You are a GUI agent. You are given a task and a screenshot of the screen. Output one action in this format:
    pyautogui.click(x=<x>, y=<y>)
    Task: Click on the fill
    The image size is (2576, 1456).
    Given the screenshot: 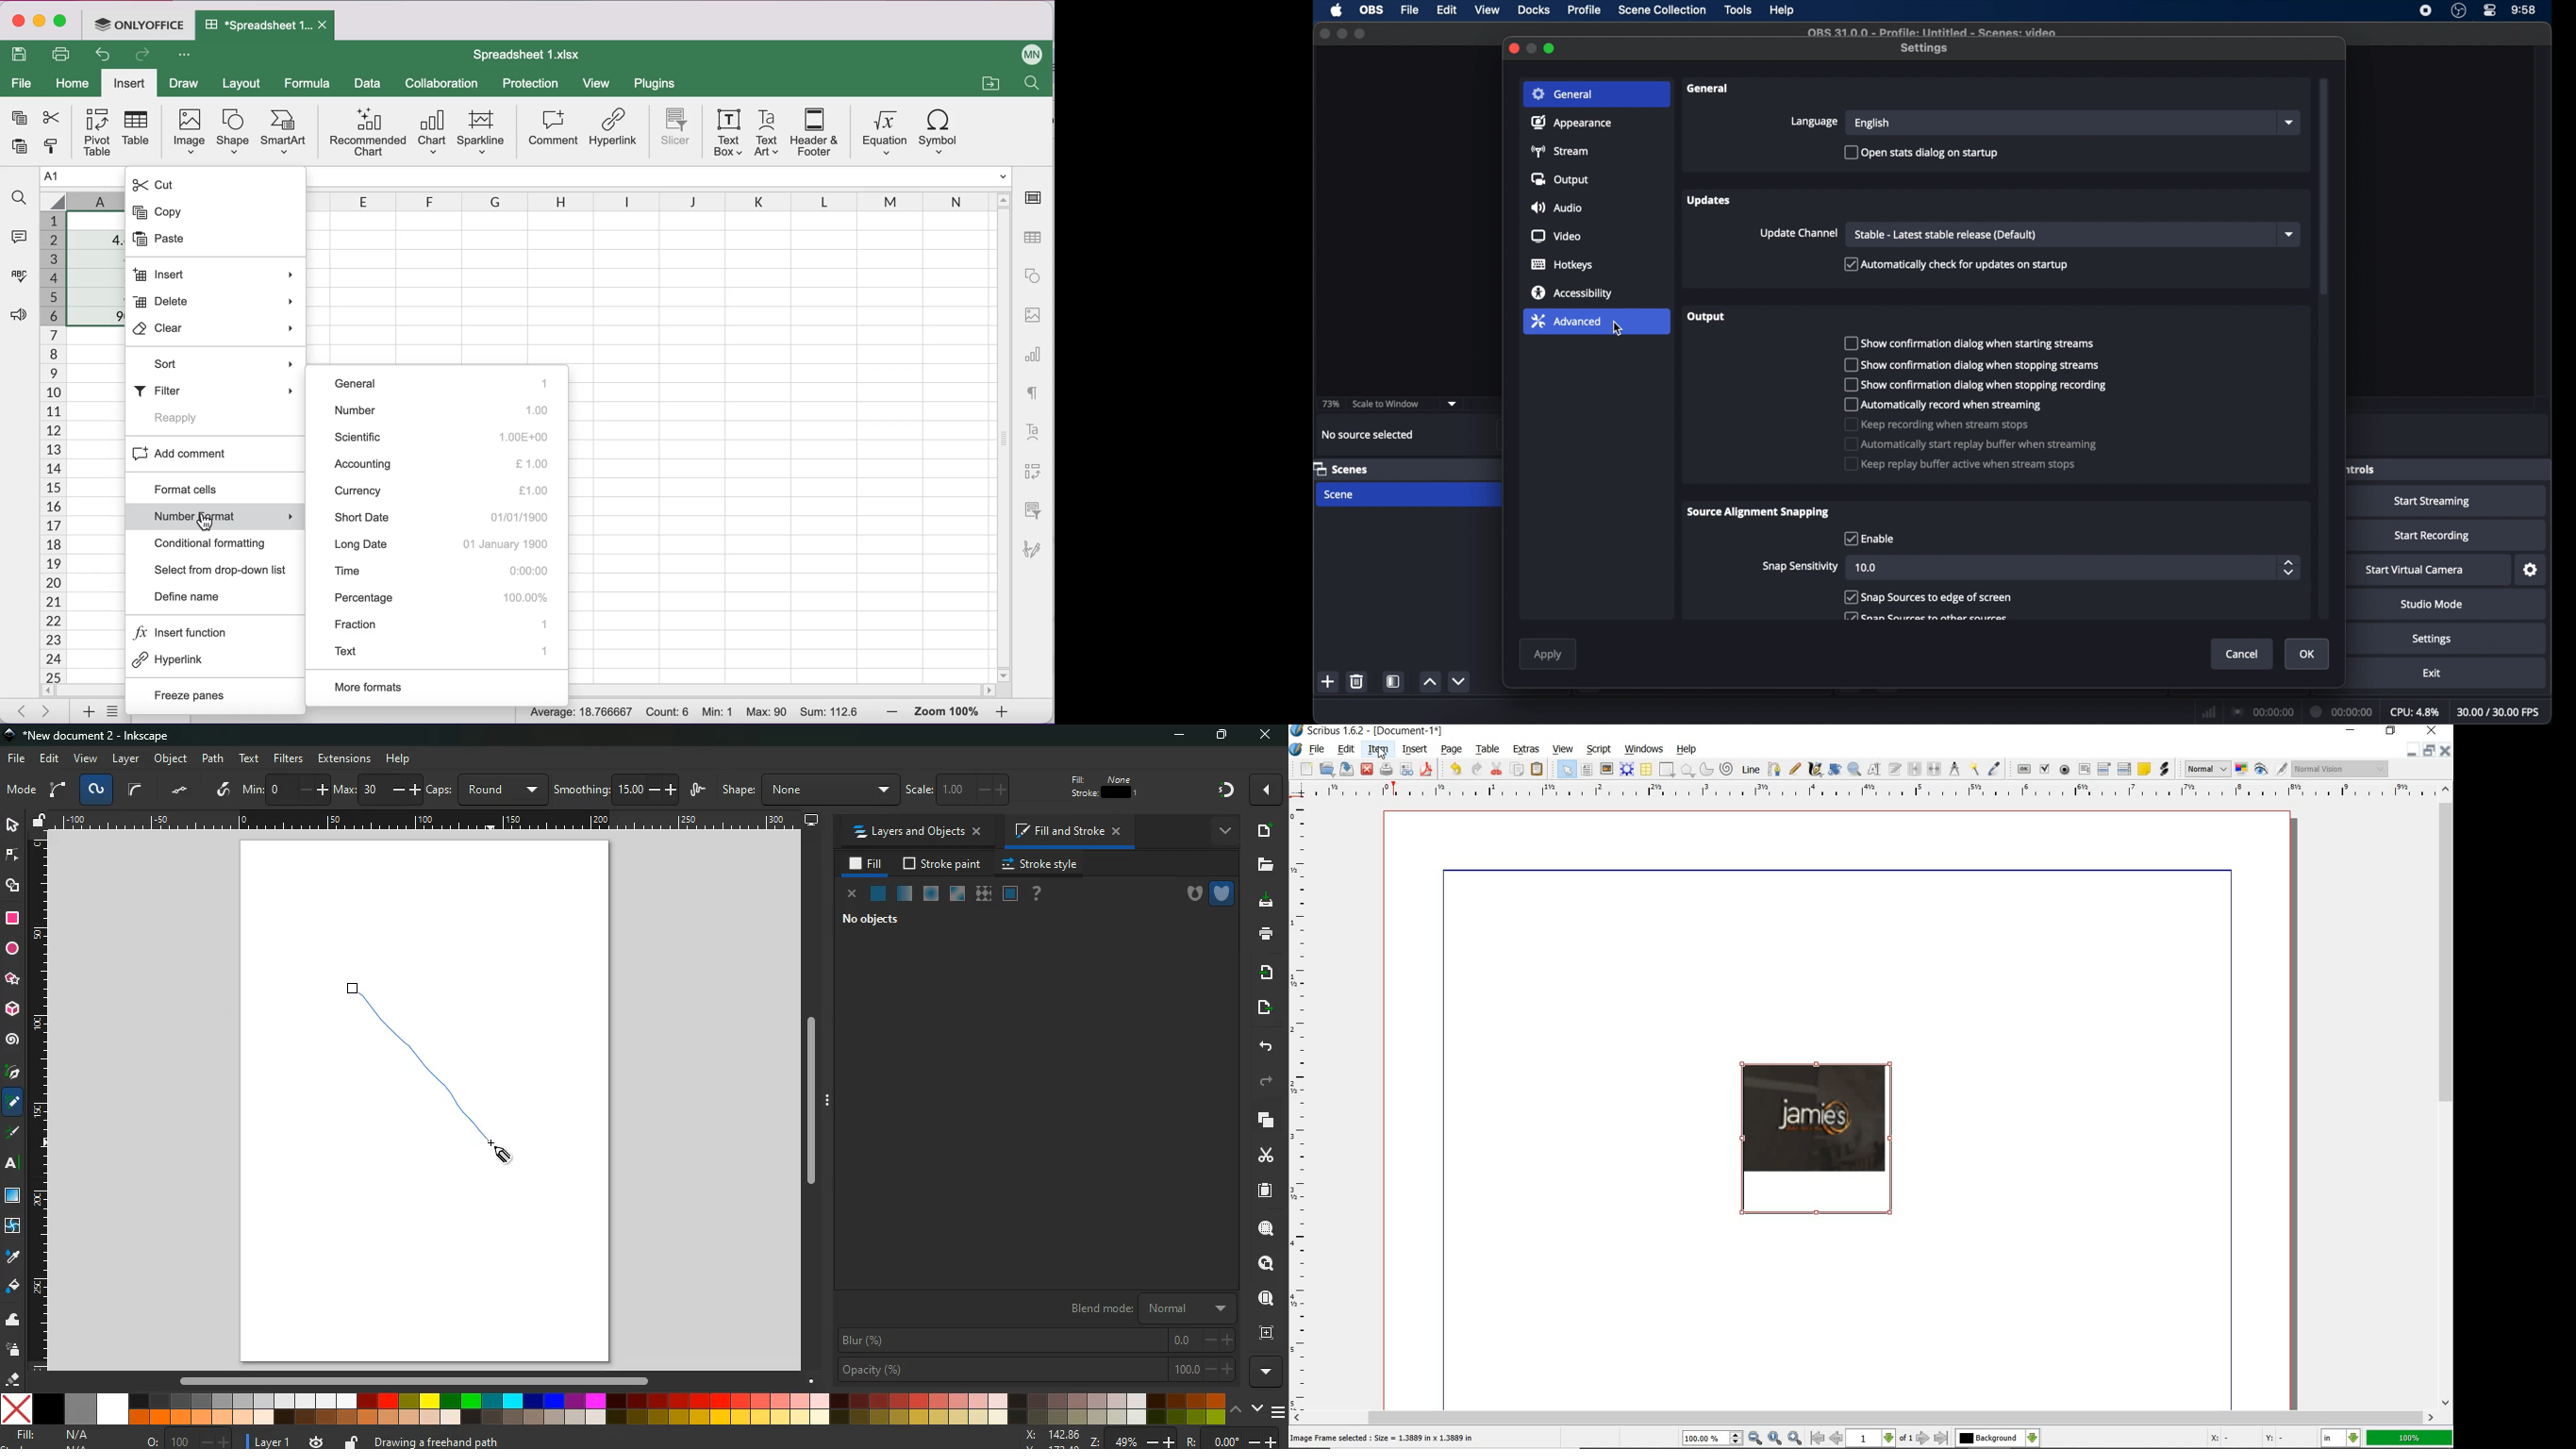 What is the action you would take?
    pyautogui.click(x=55, y=1436)
    